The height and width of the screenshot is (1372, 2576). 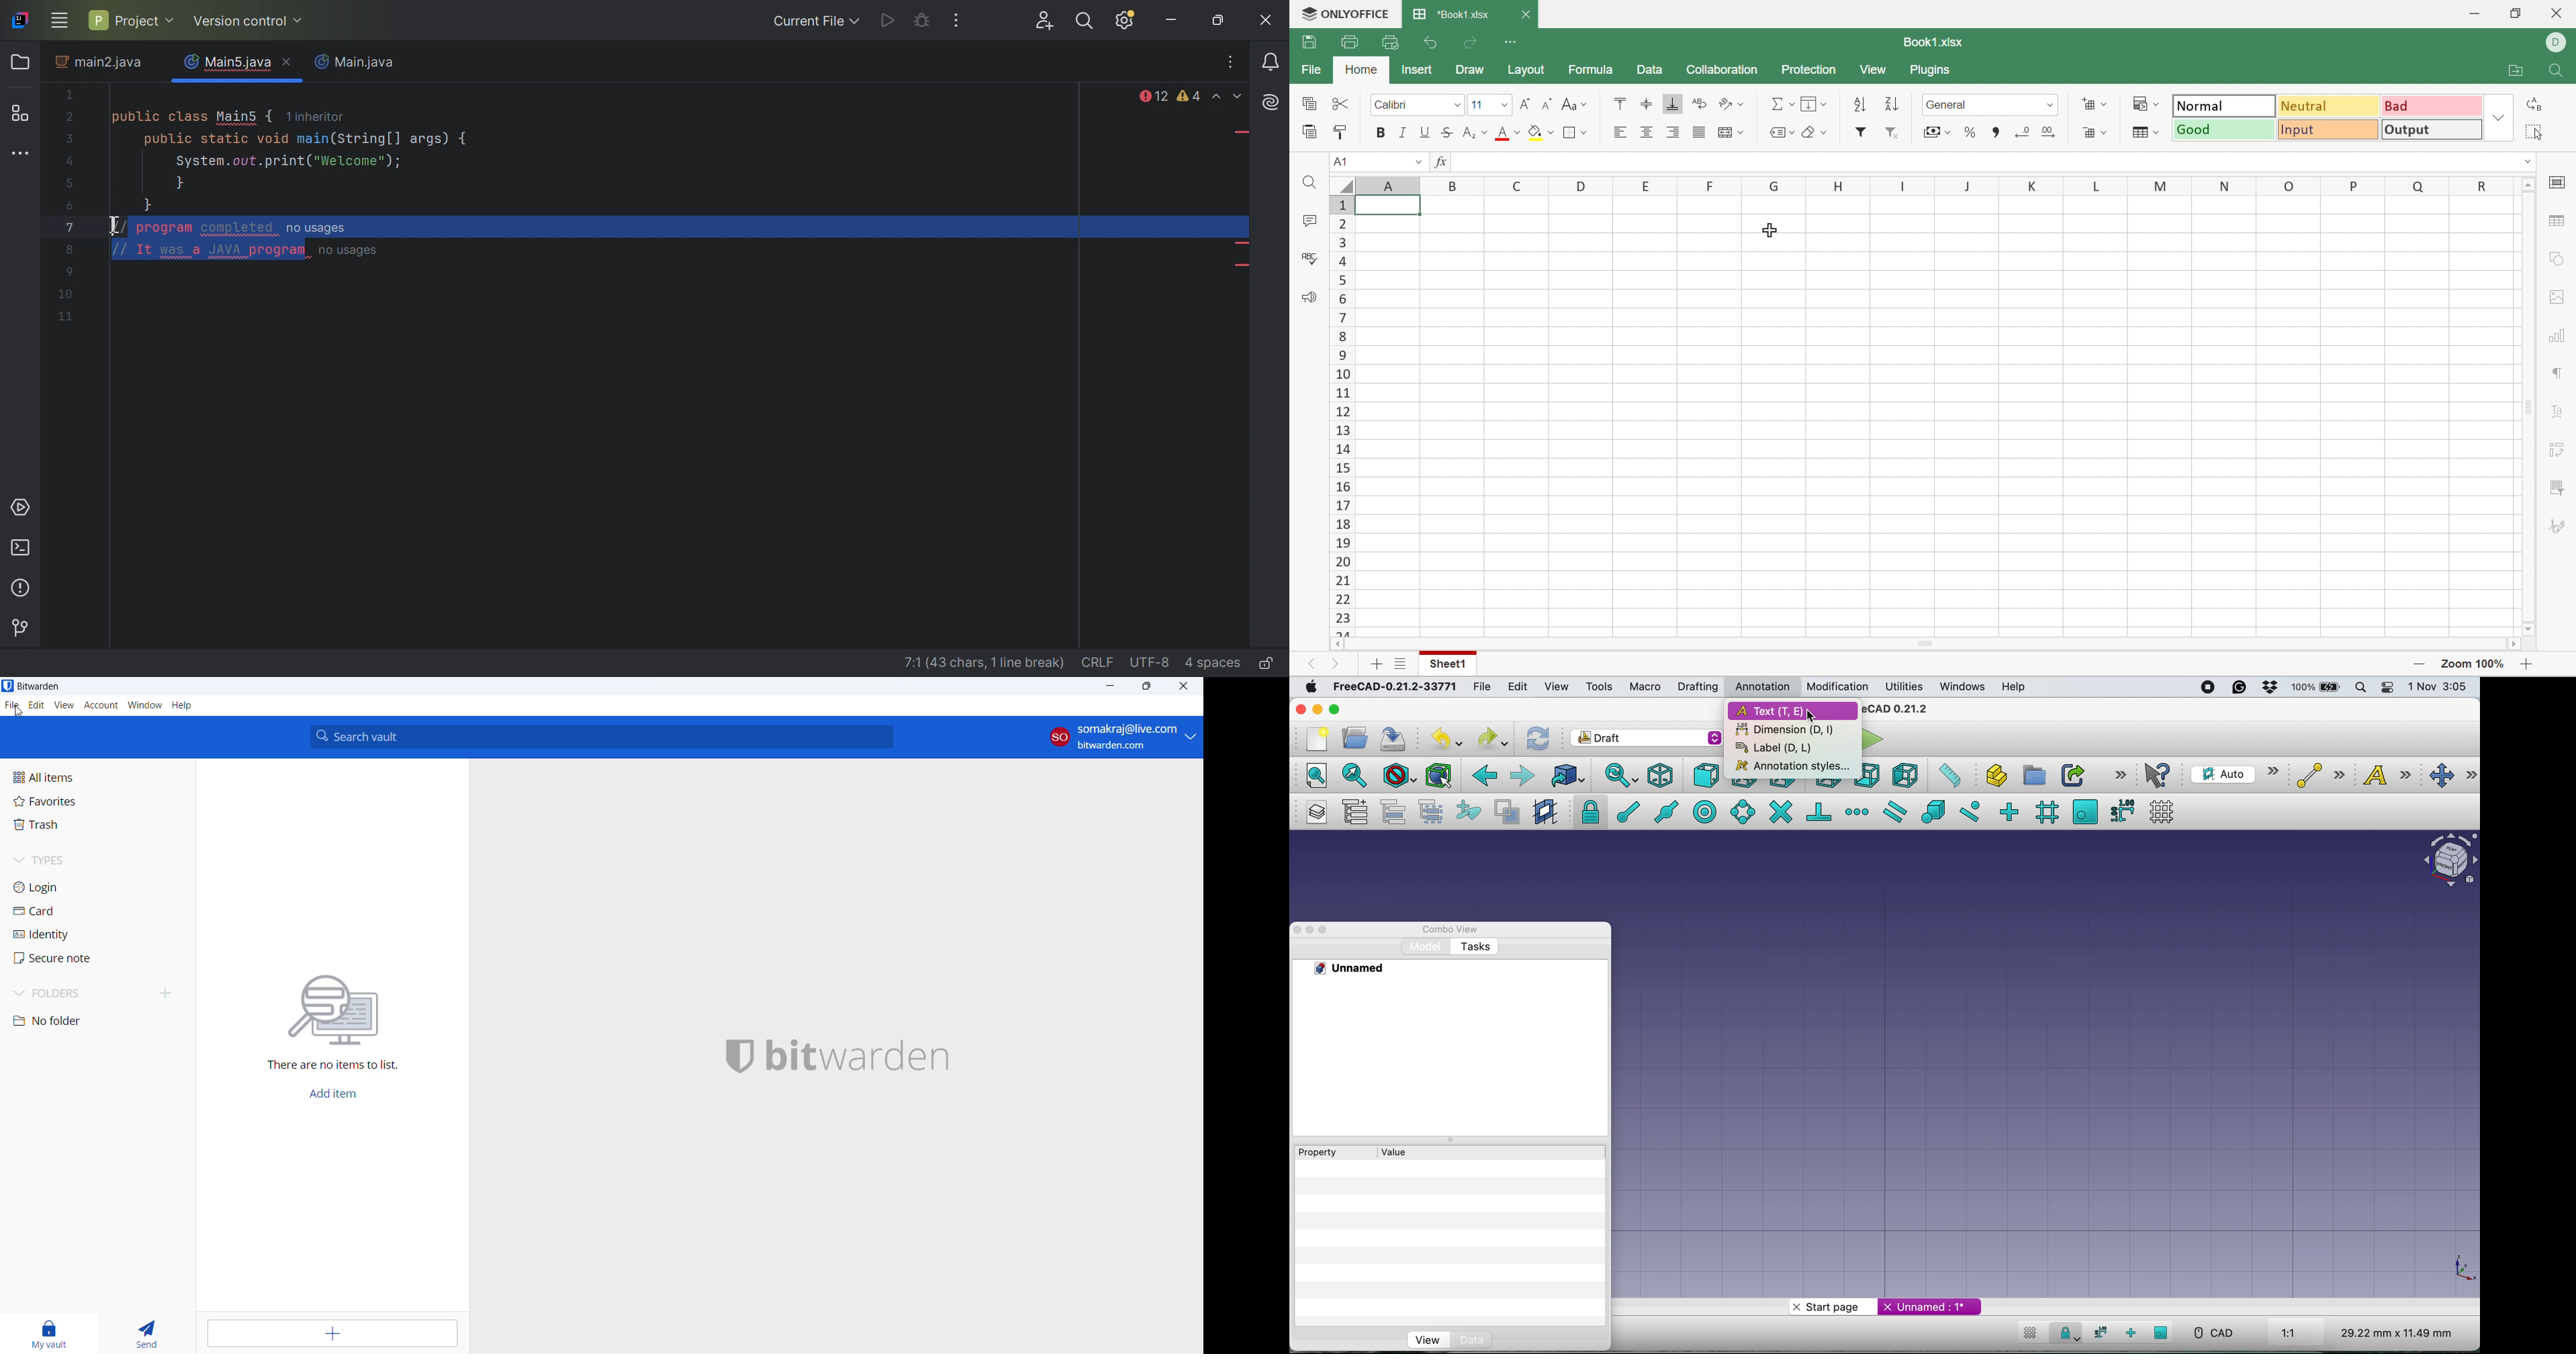 What do you see at coordinates (1521, 776) in the screenshot?
I see `forward` at bounding box center [1521, 776].